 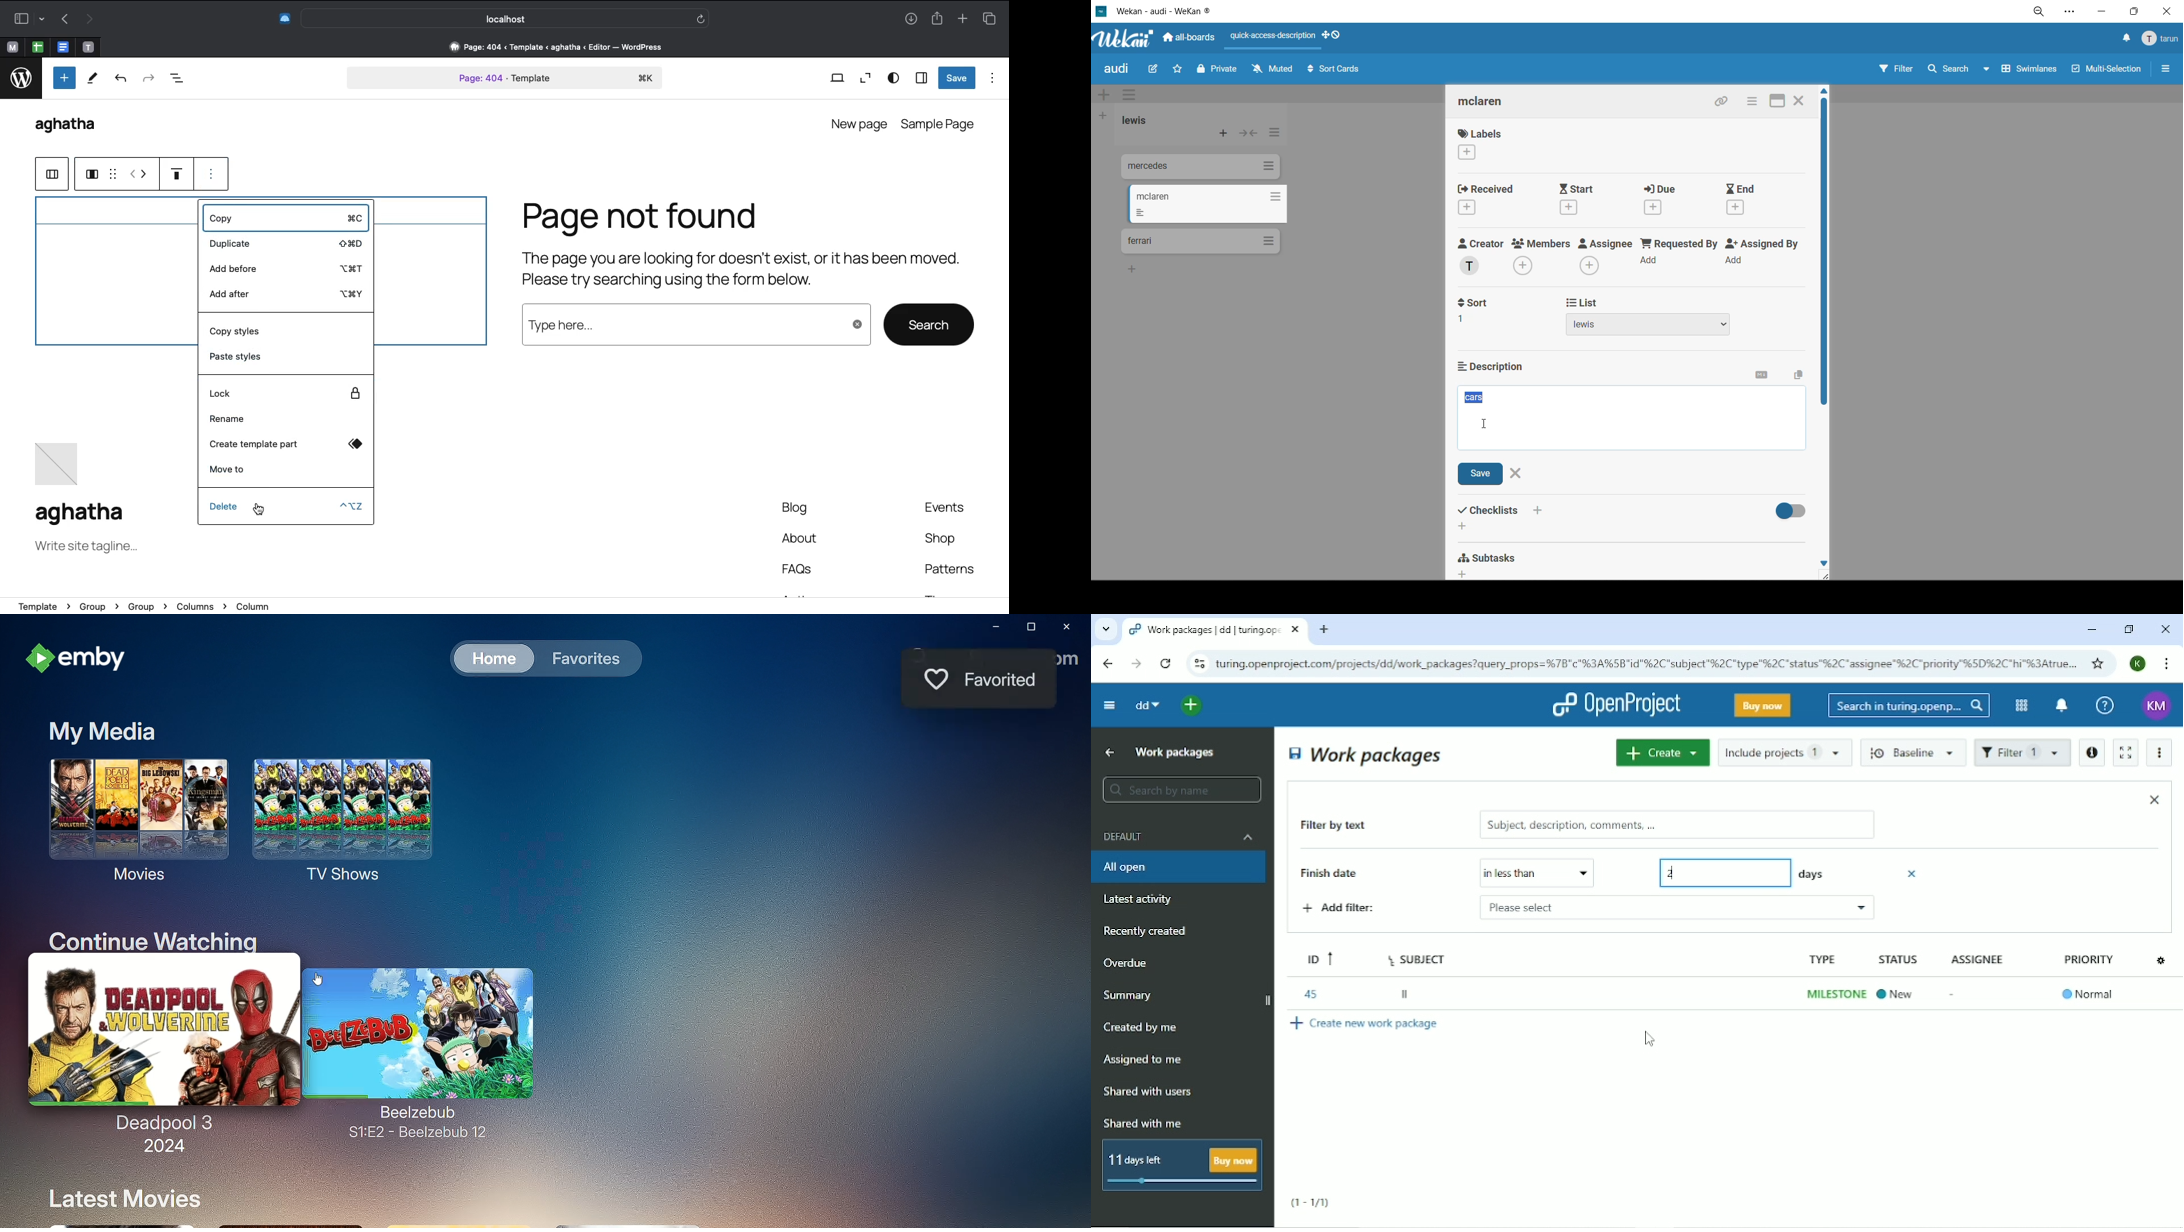 What do you see at coordinates (1144, 901) in the screenshot?
I see `Latest activity` at bounding box center [1144, 901].